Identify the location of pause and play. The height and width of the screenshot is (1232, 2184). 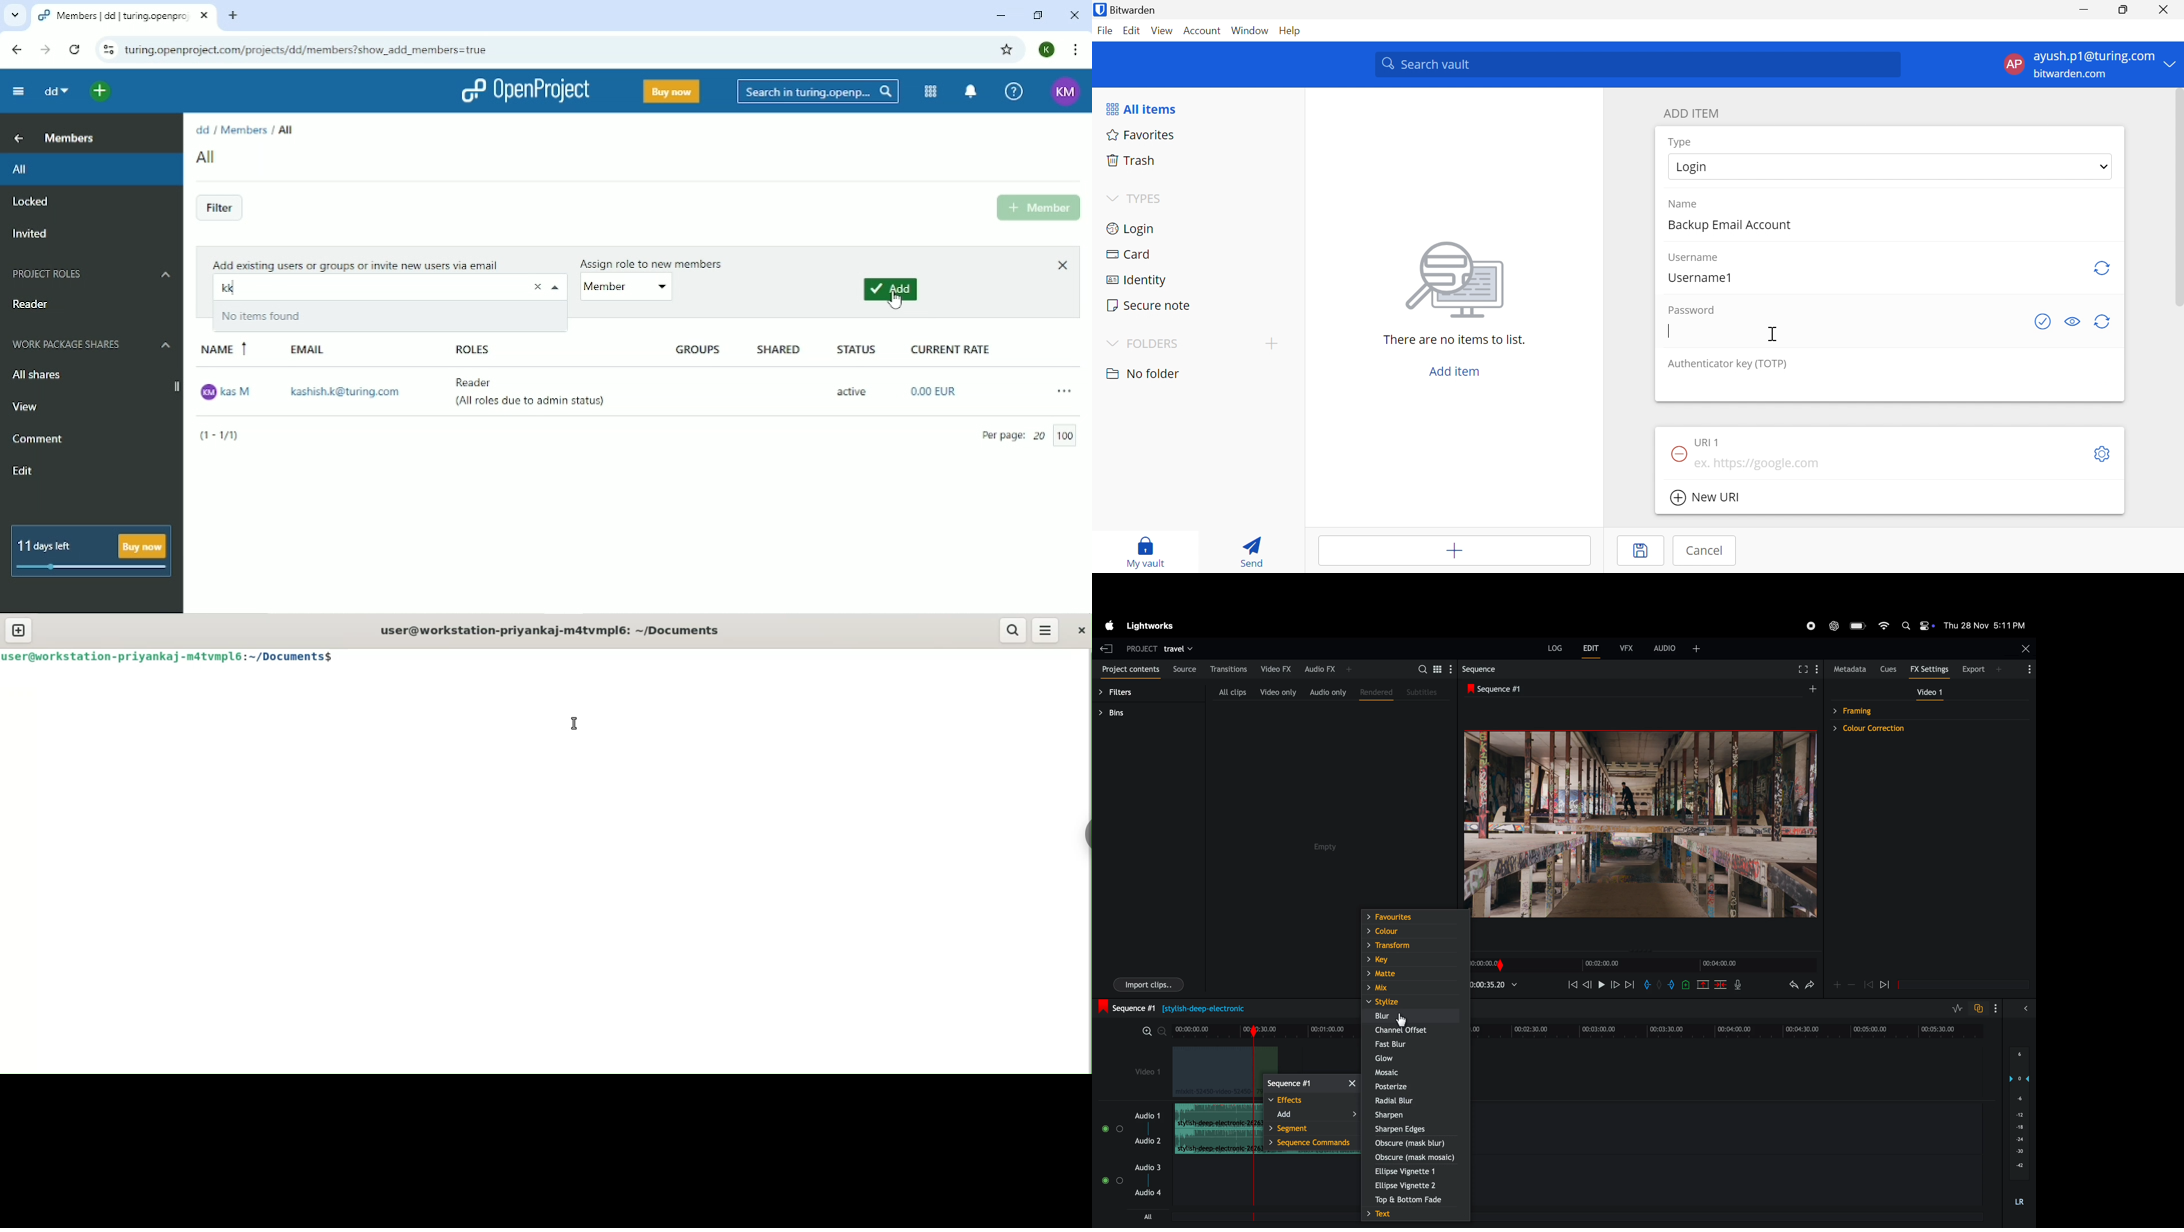
(1601, 984).